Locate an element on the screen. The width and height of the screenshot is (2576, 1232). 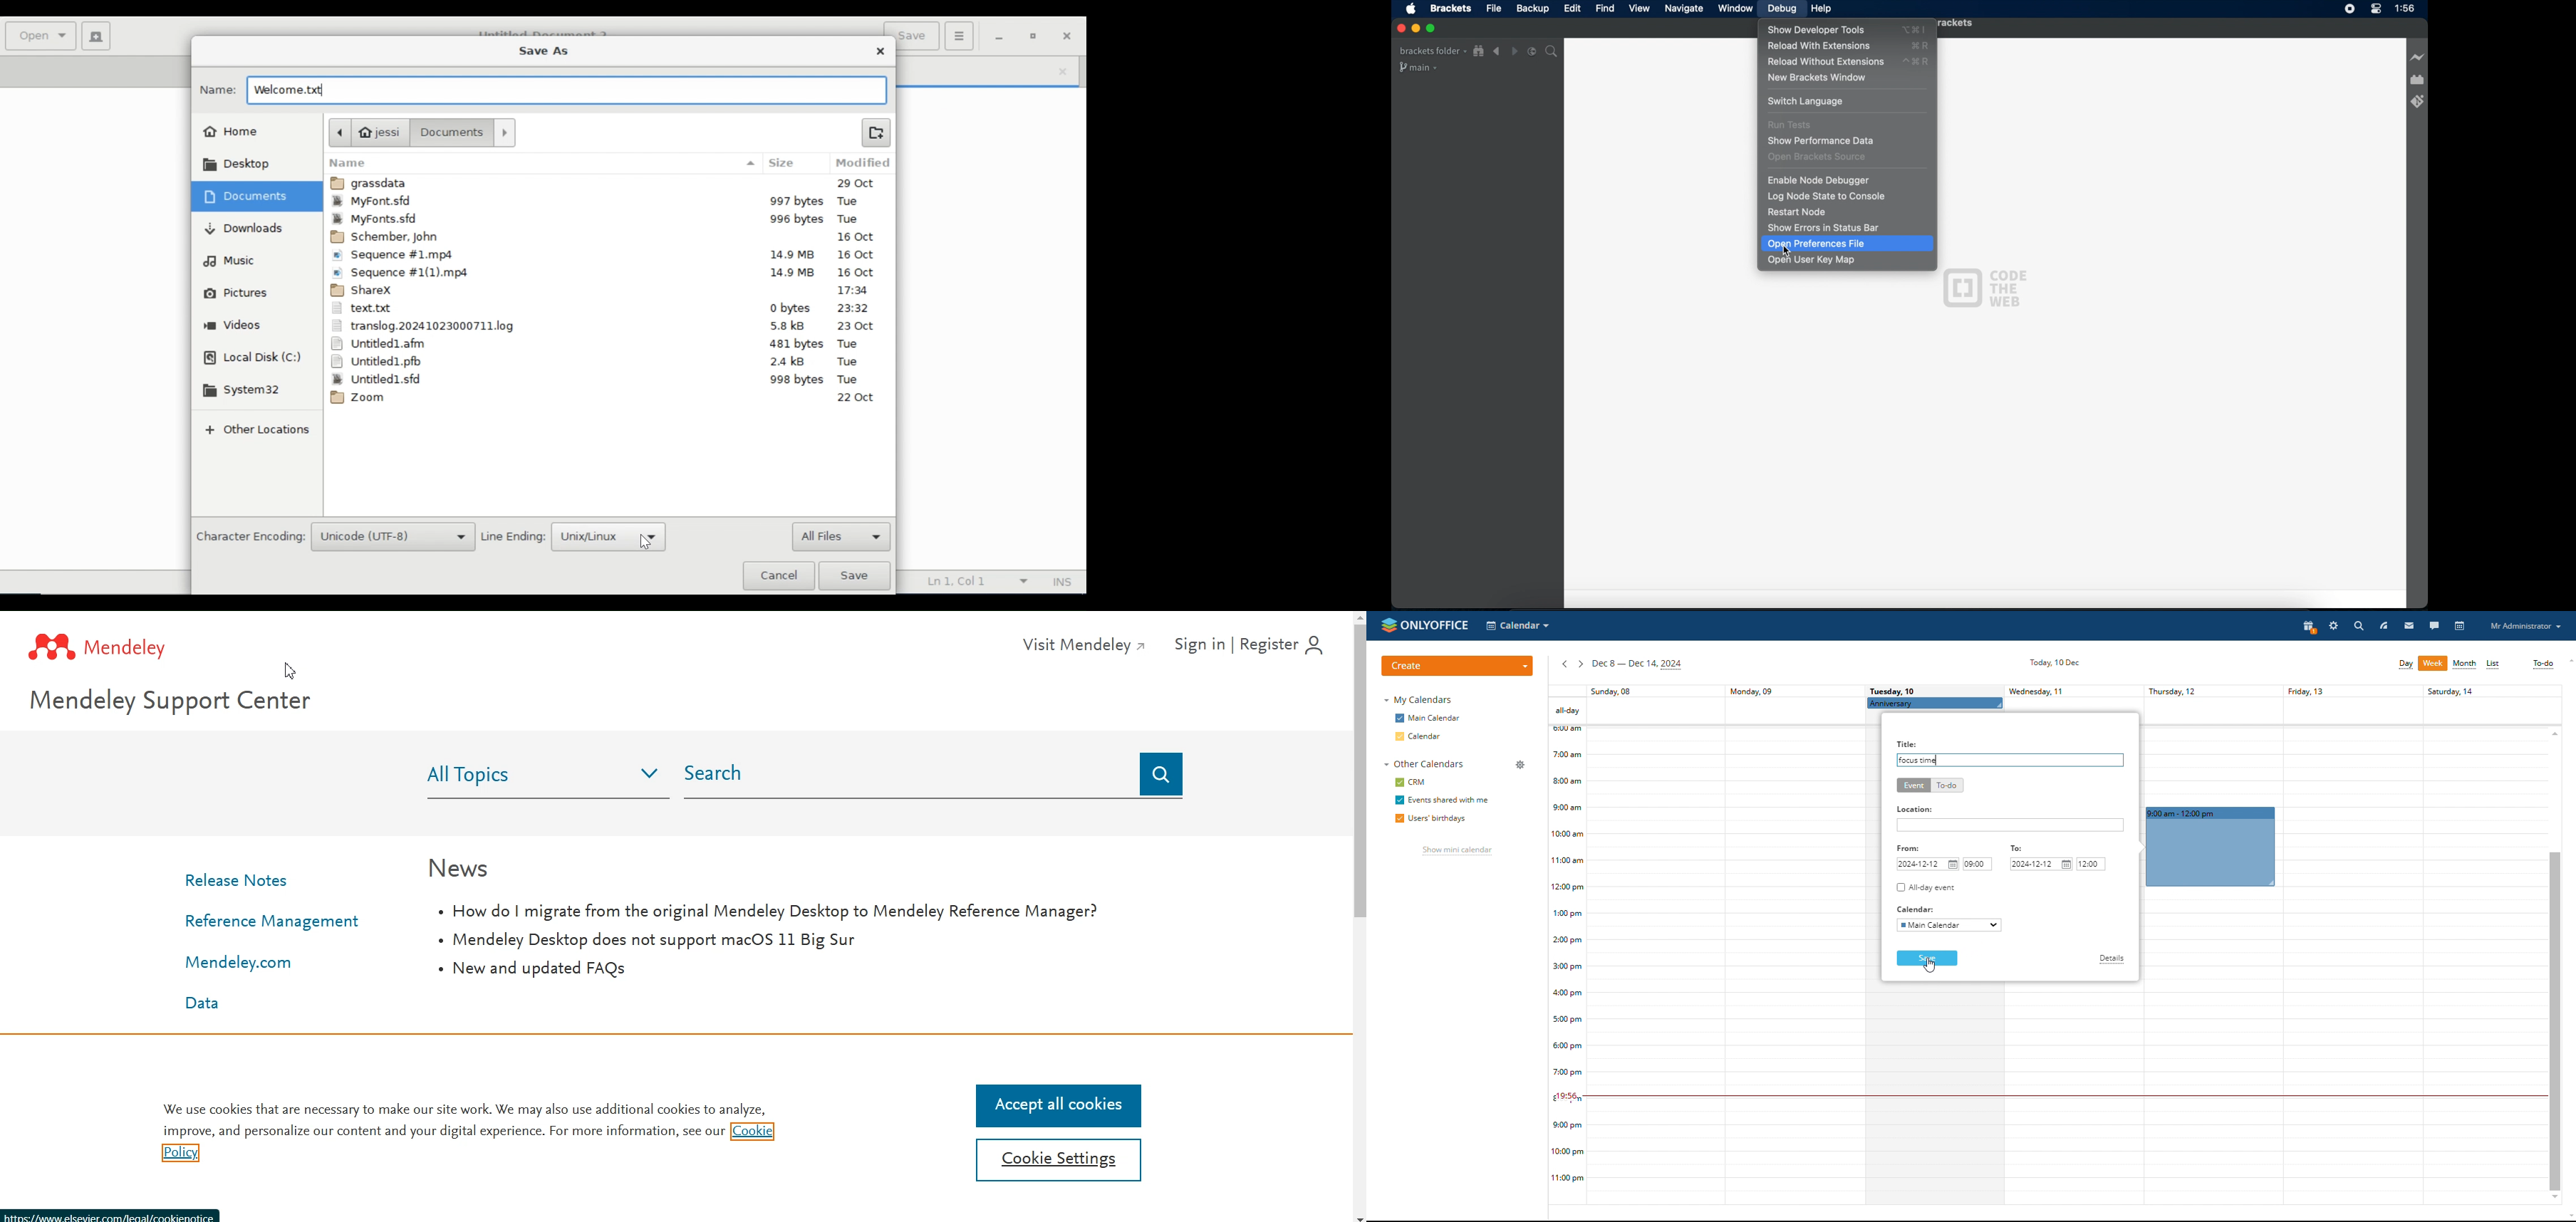
XR is located at coordinates (1918, 46).